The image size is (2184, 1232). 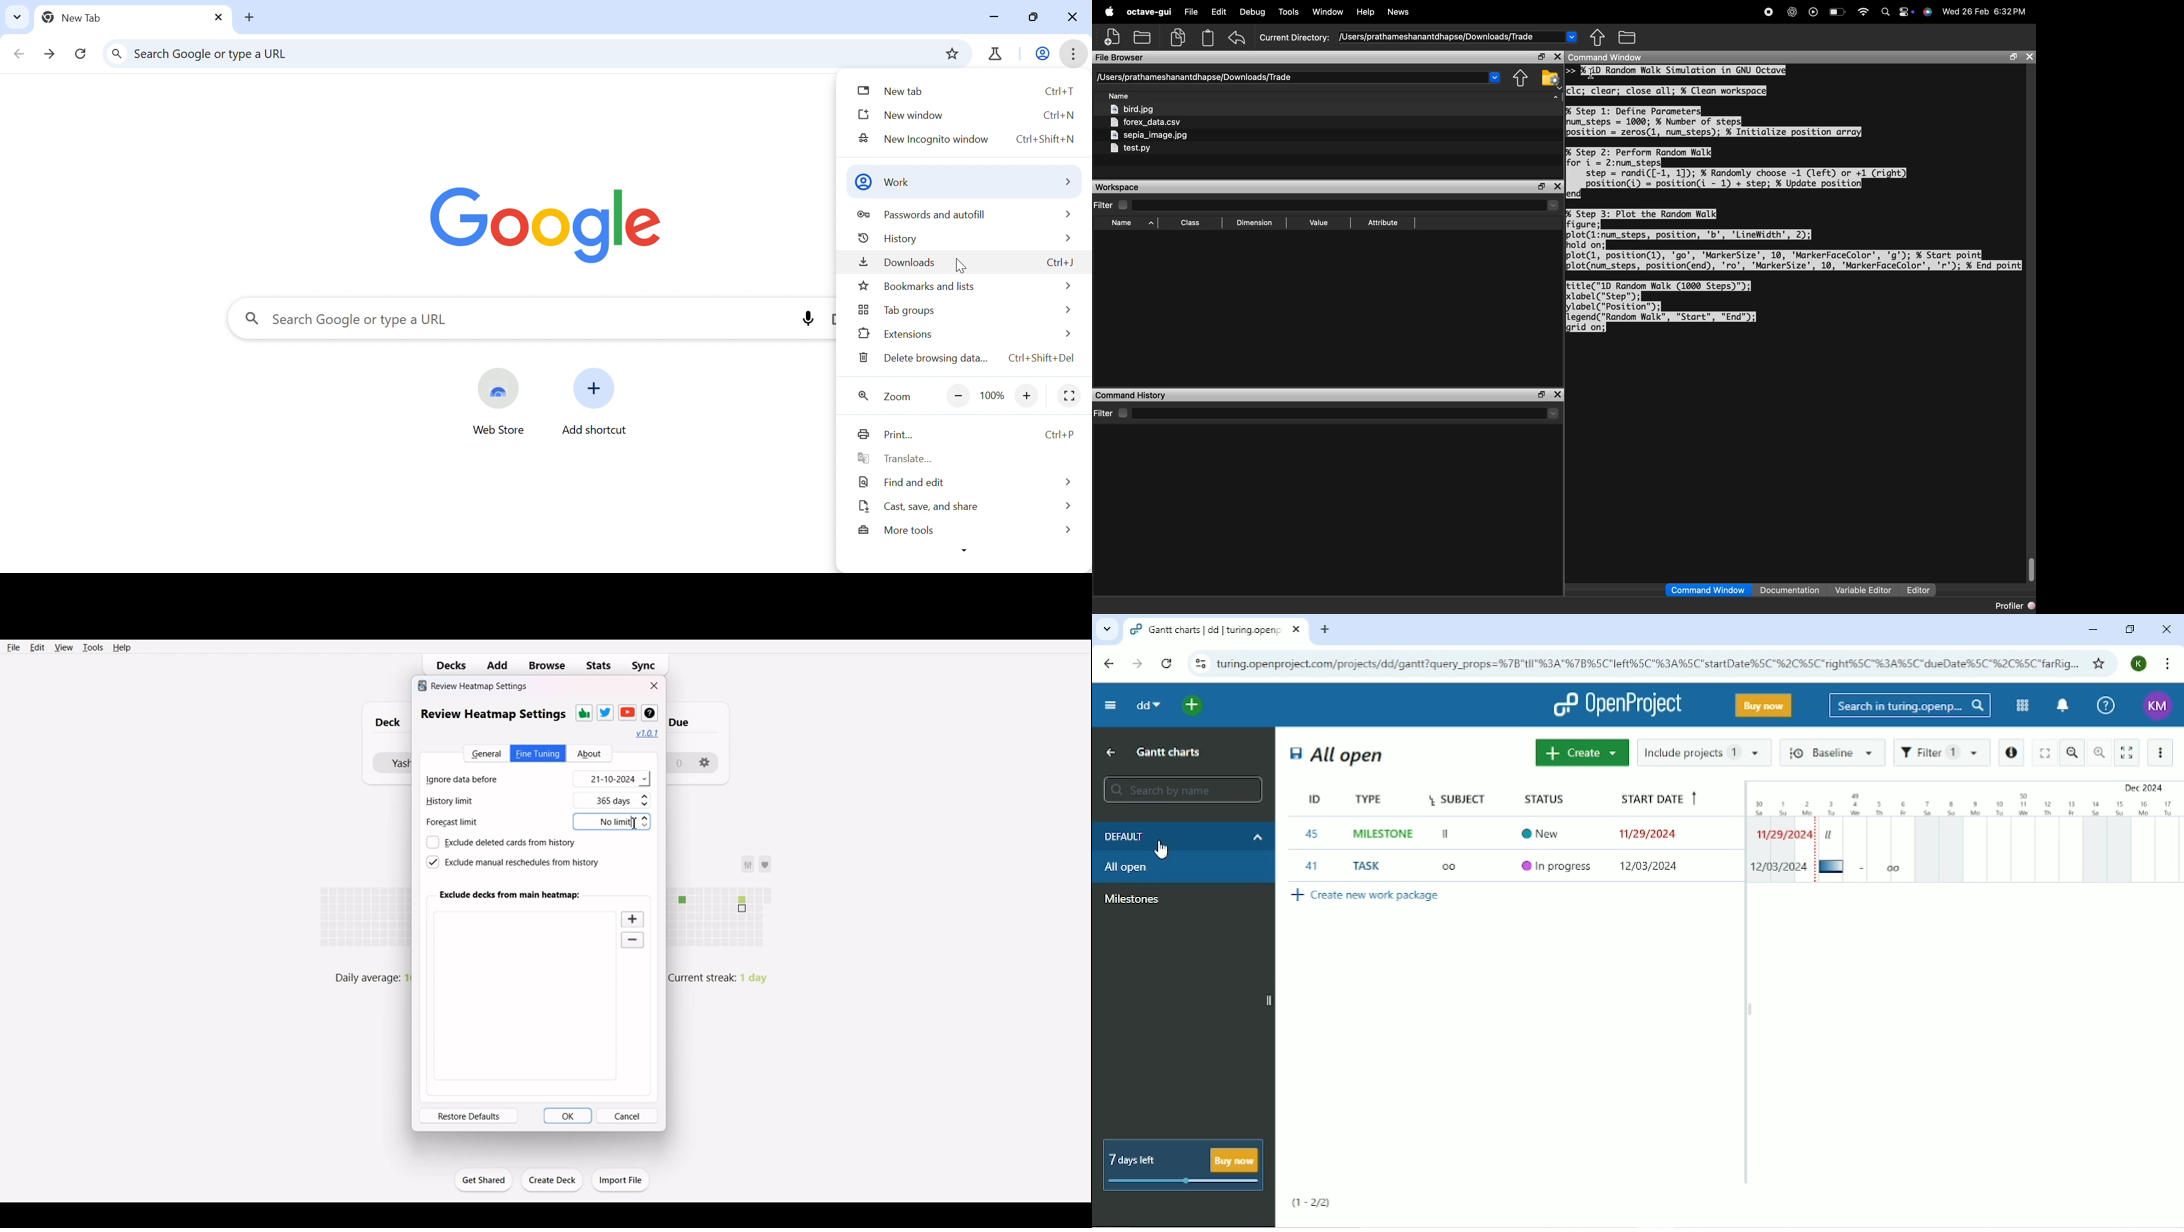 I want to click on Zoom out, so click(x=634, y=941).